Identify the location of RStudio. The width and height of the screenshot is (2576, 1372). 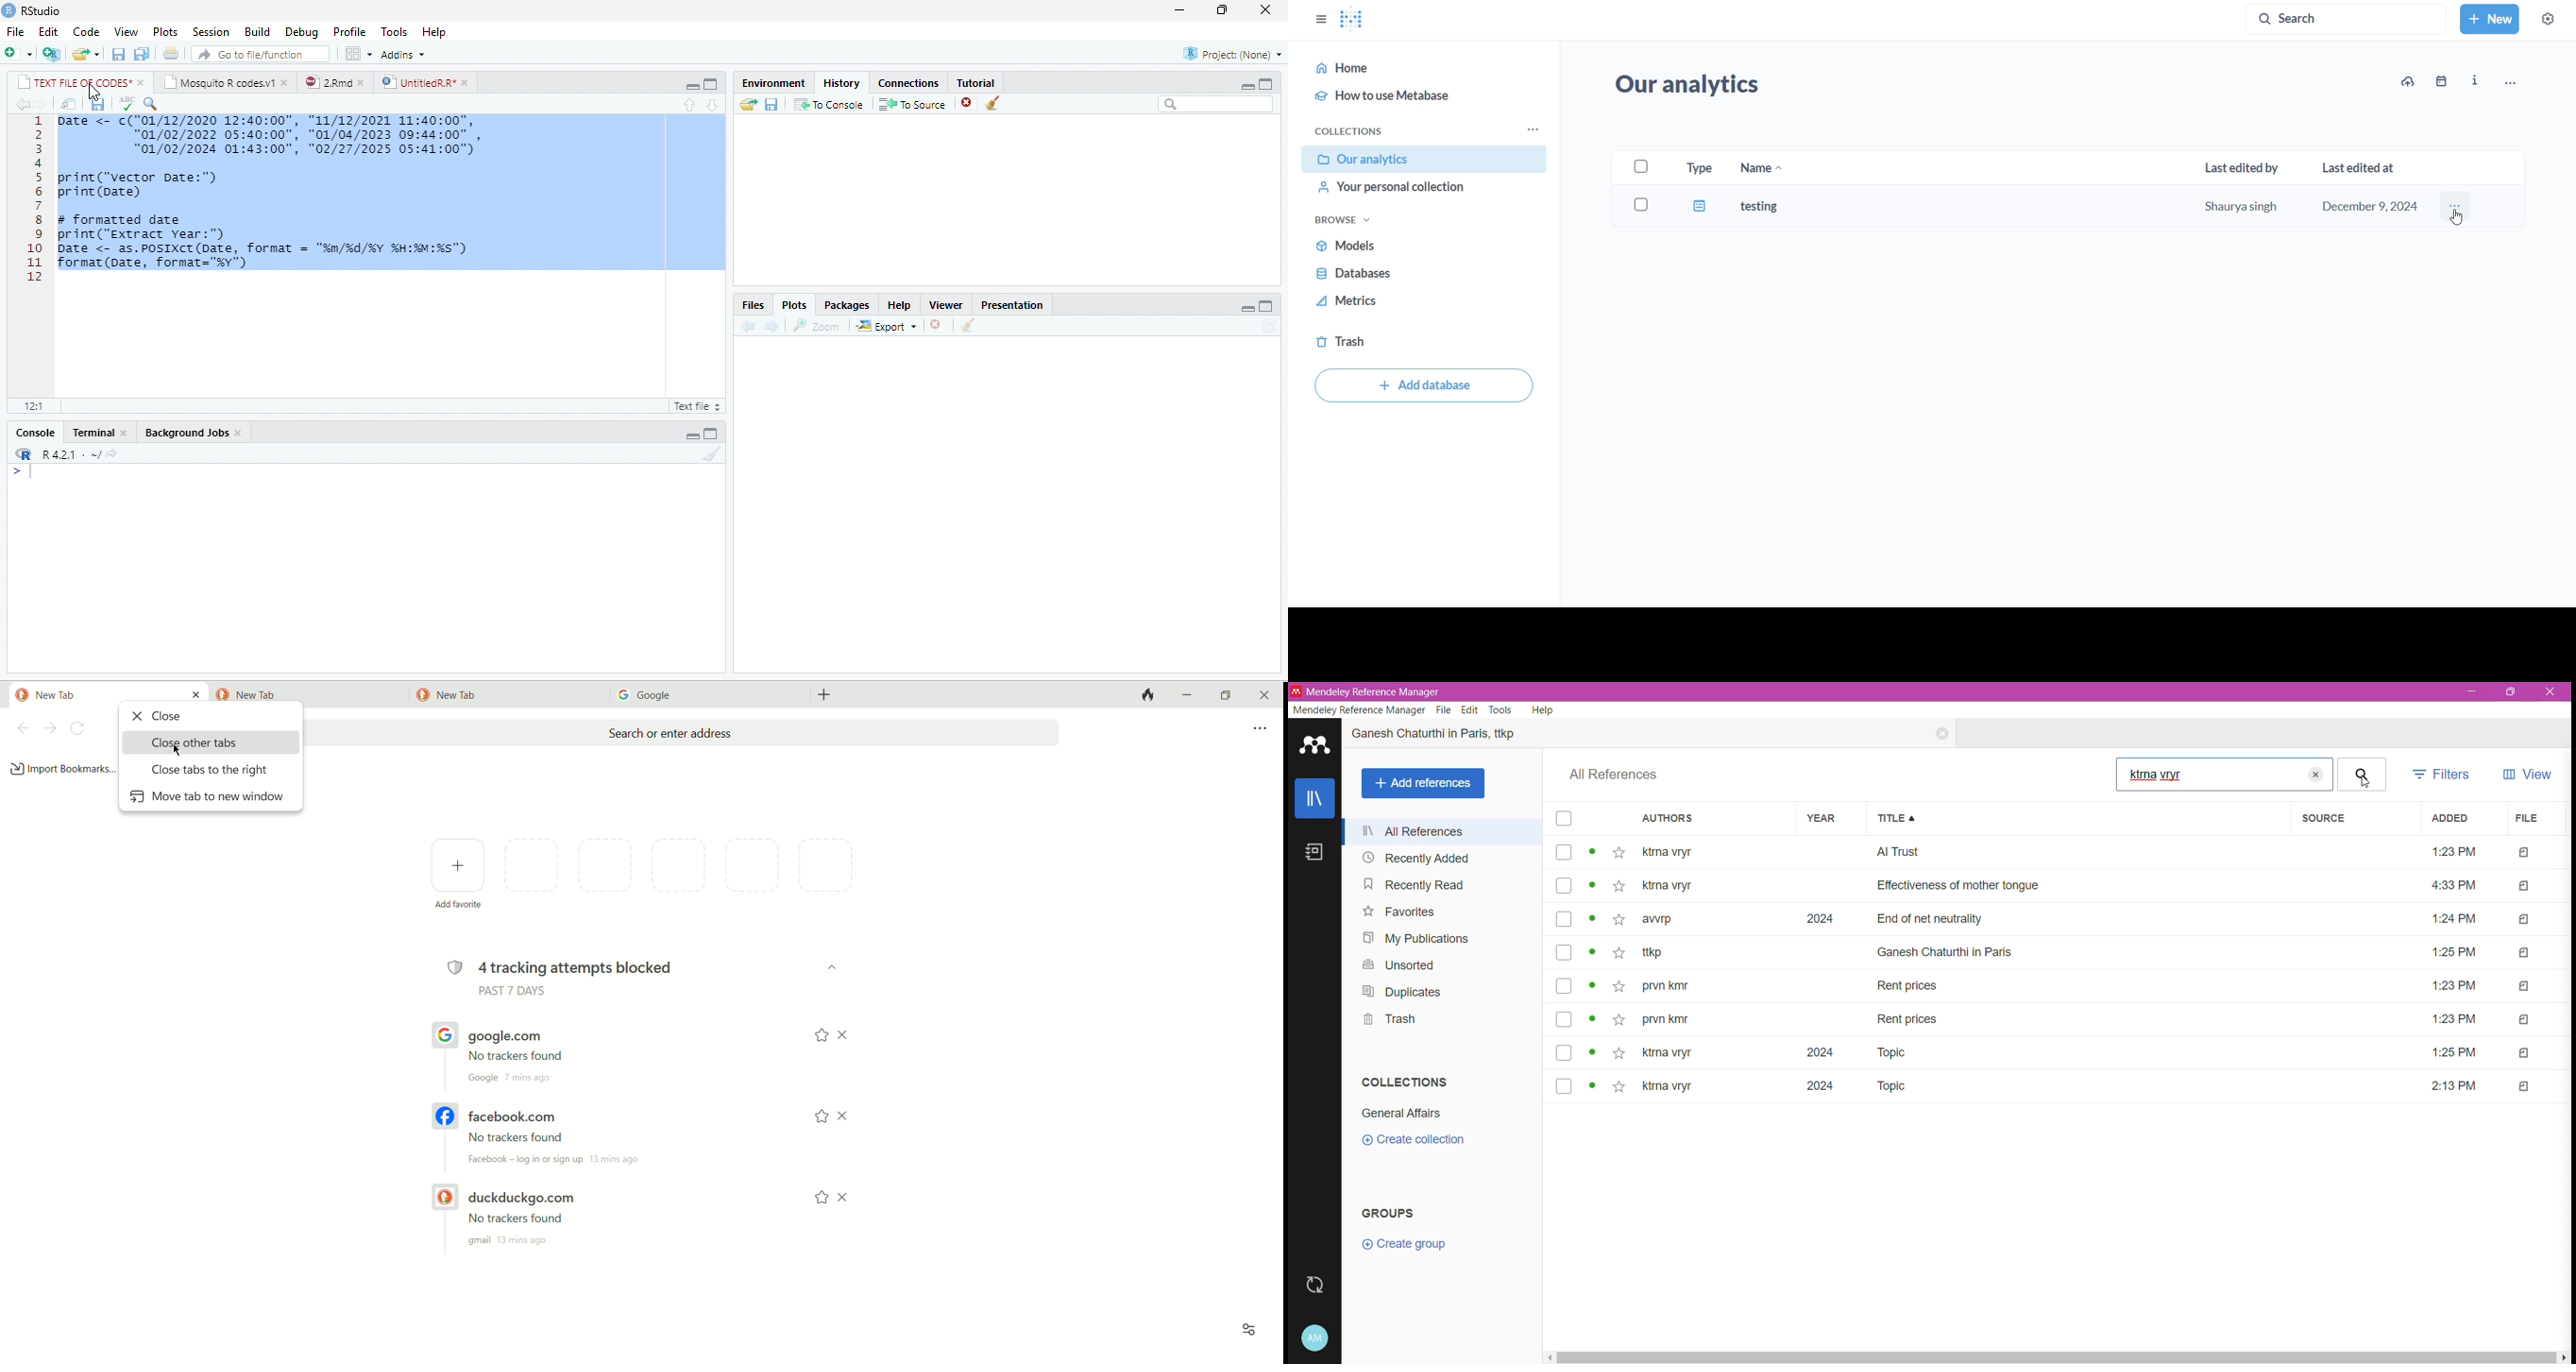
(43, 11).